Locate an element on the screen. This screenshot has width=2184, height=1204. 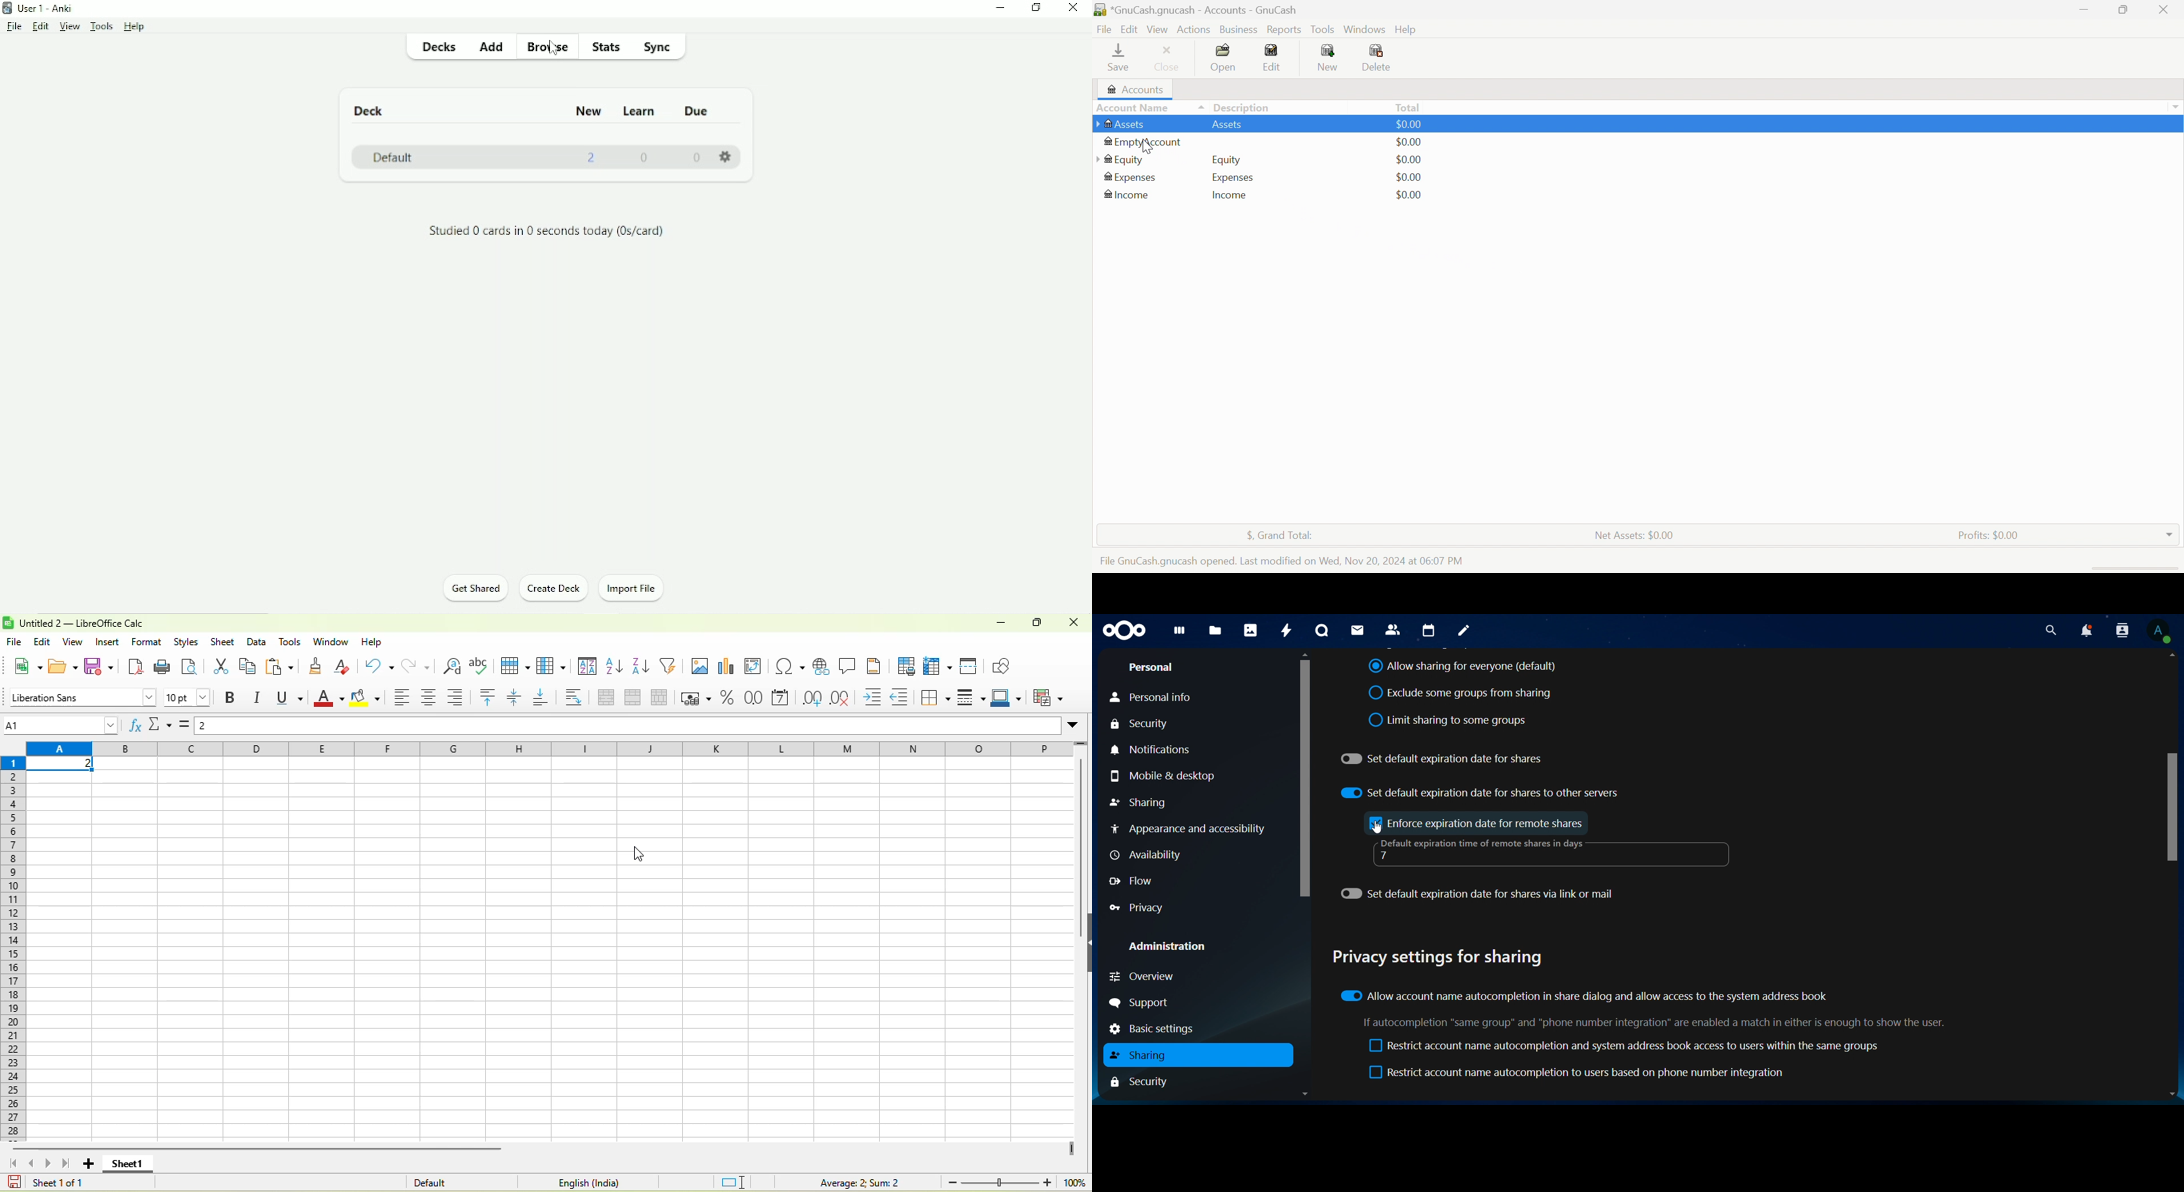
add new sheet is located at coordinates (90, 1164).